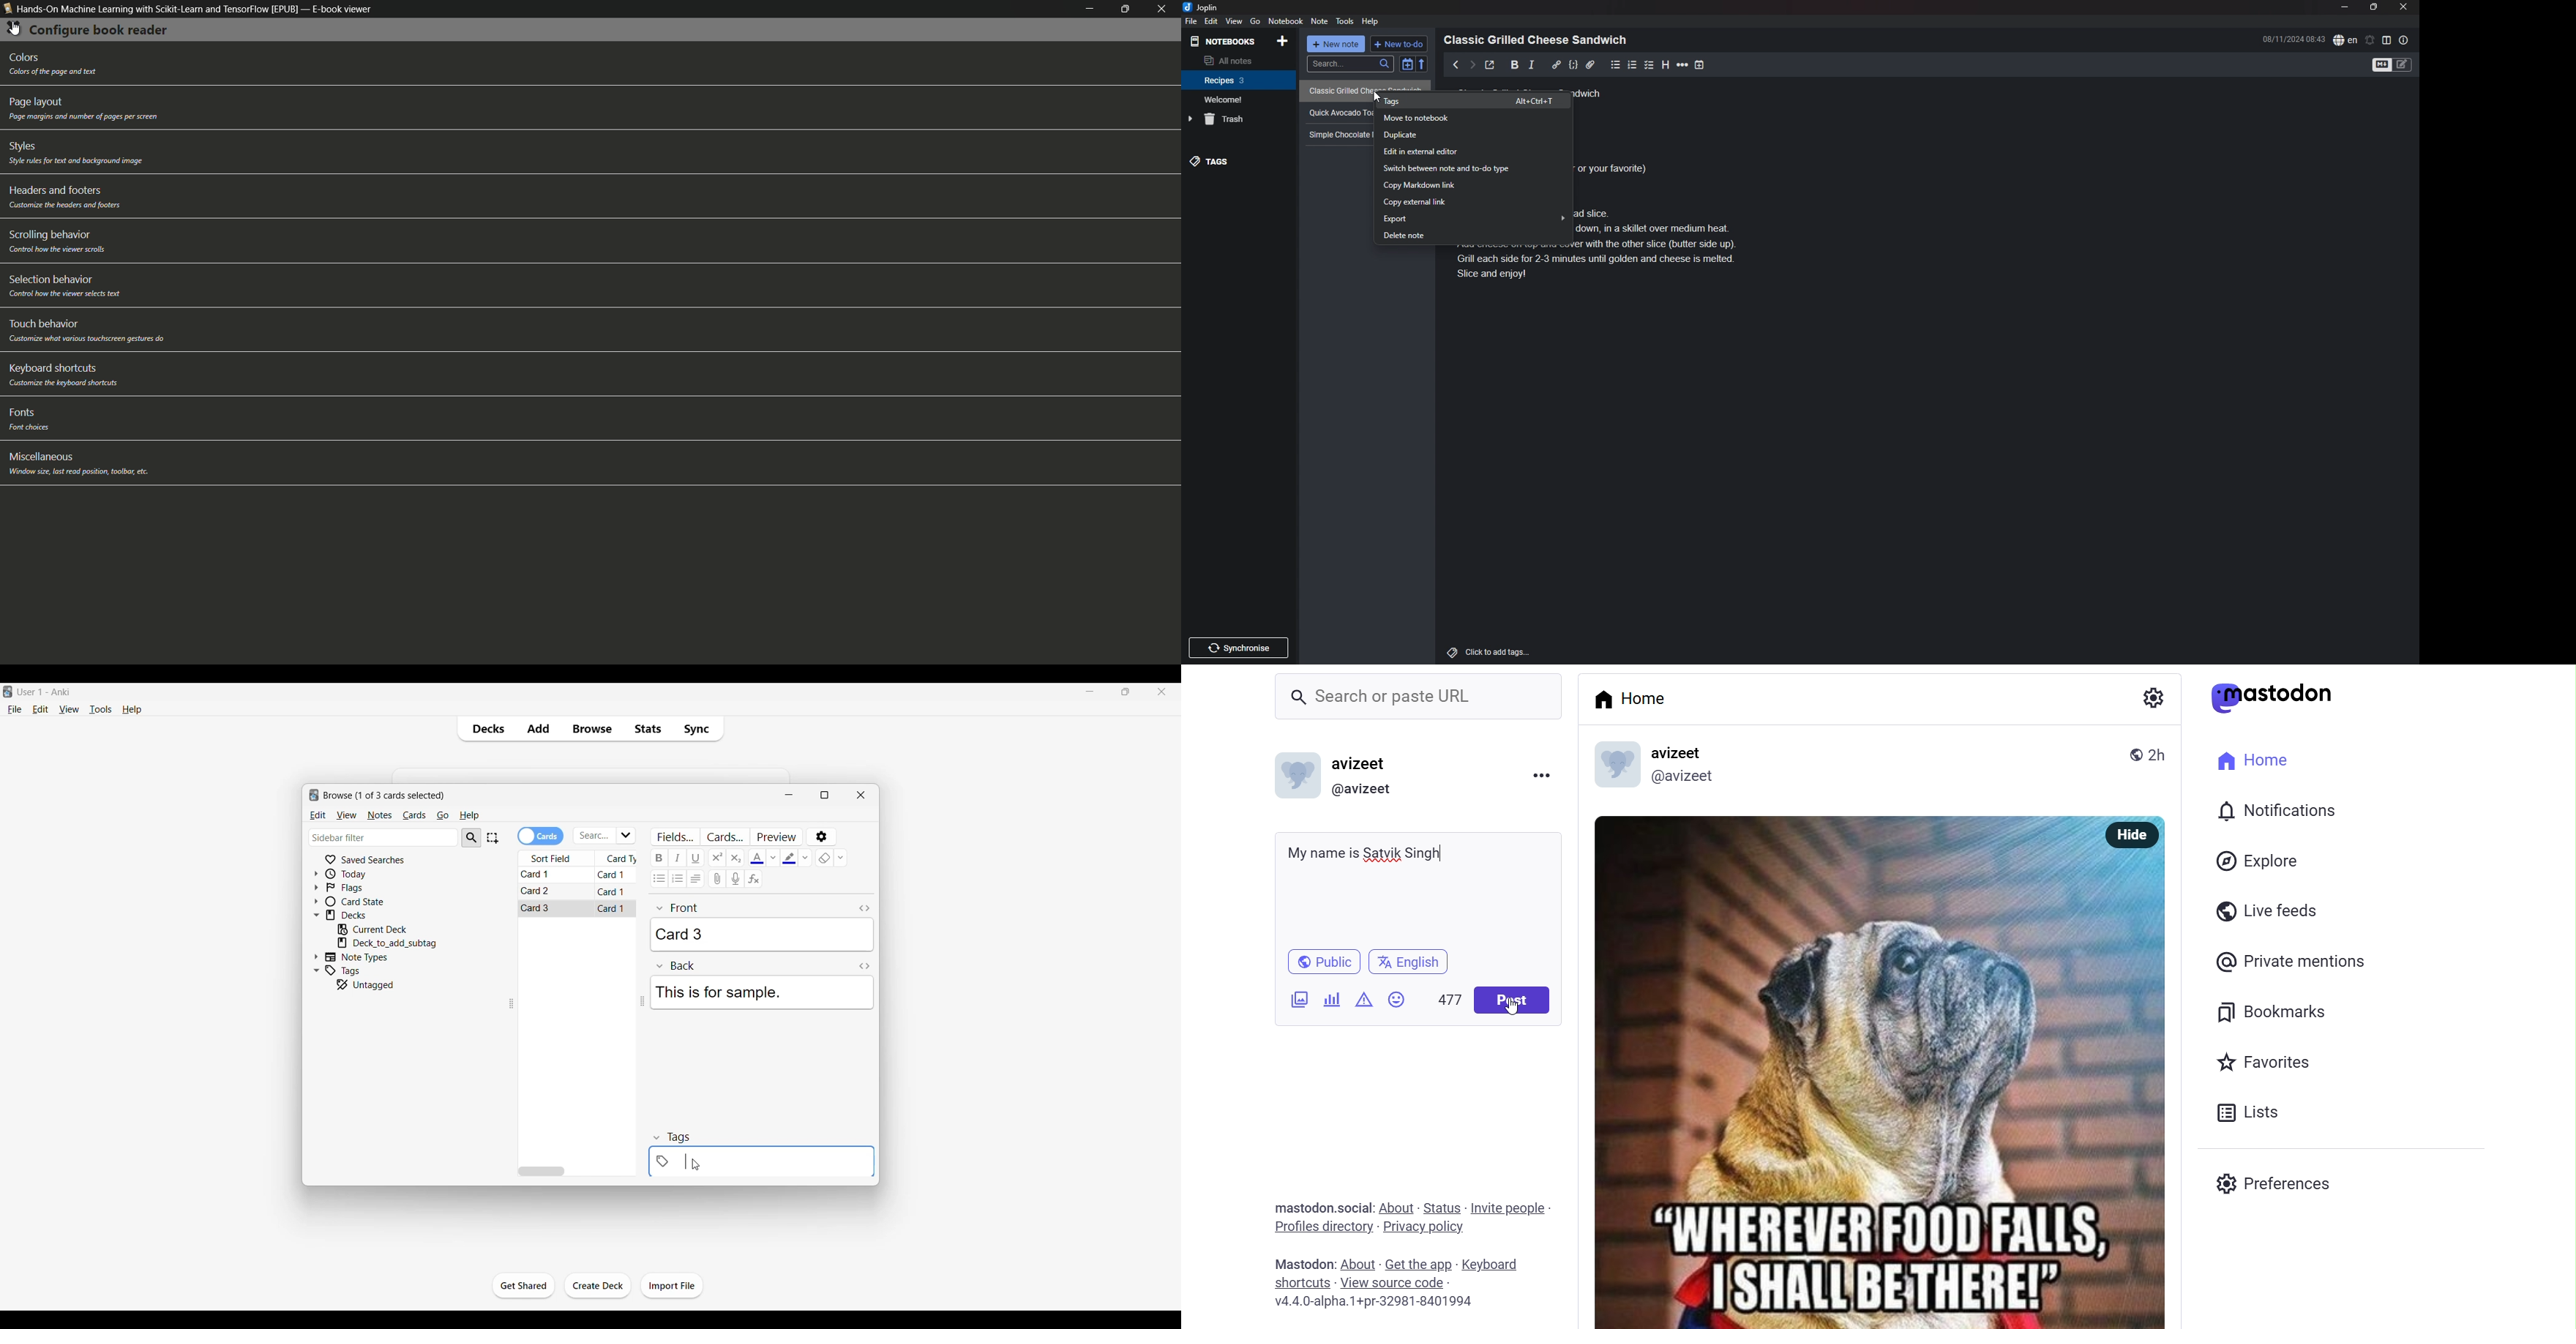 The width and height of the screenshot is (2576, 1344). What do you see at coordinates (1240, 119) in the screenshot?
I see `trash` at bounding box center [1240, 119].